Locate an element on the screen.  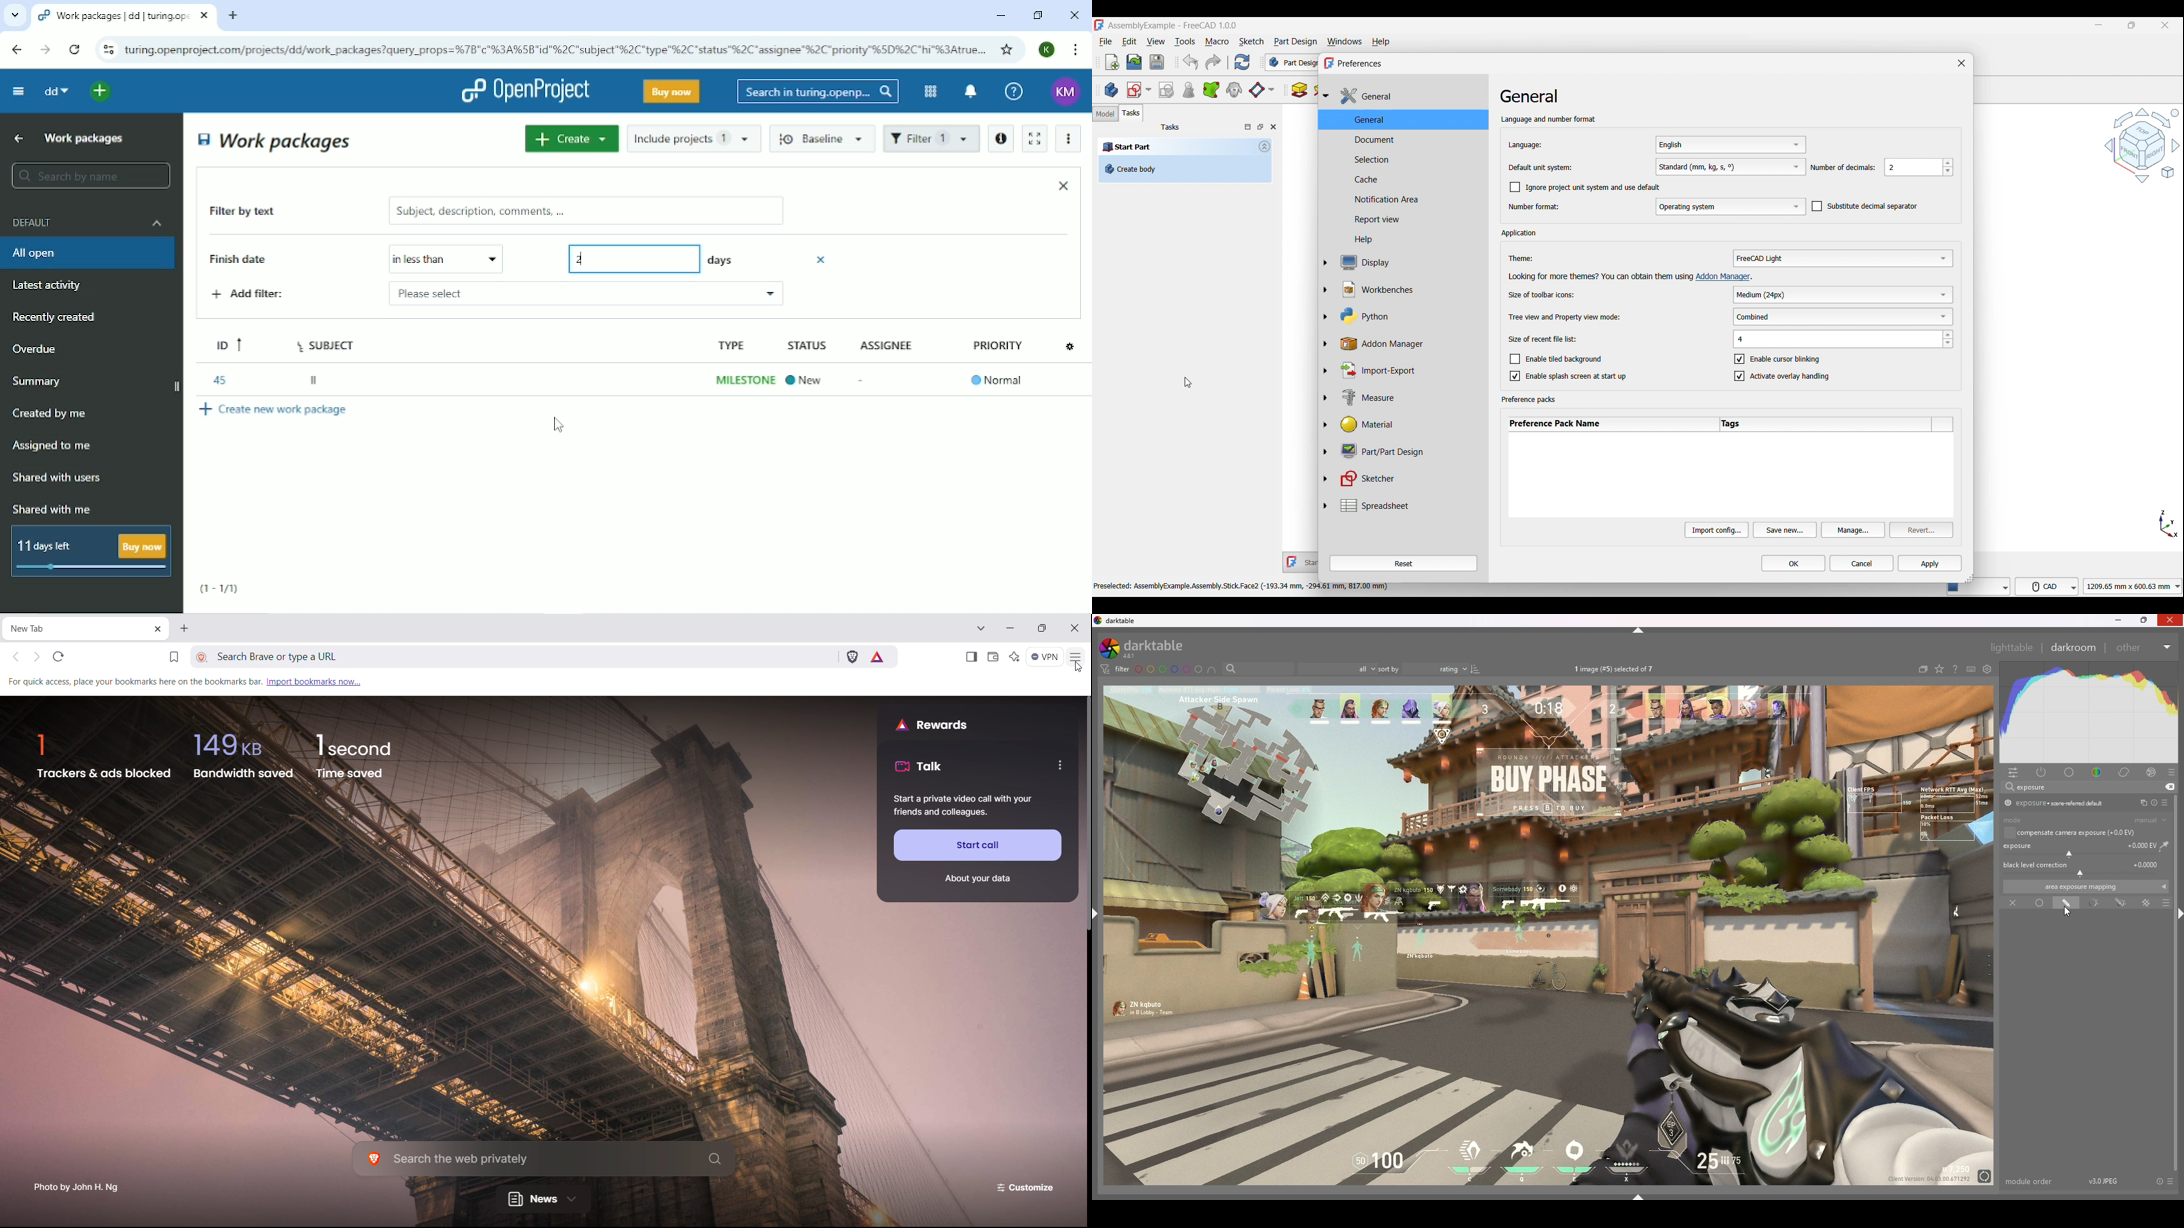
area exposure mapping is located at coordinates (2086, 887).